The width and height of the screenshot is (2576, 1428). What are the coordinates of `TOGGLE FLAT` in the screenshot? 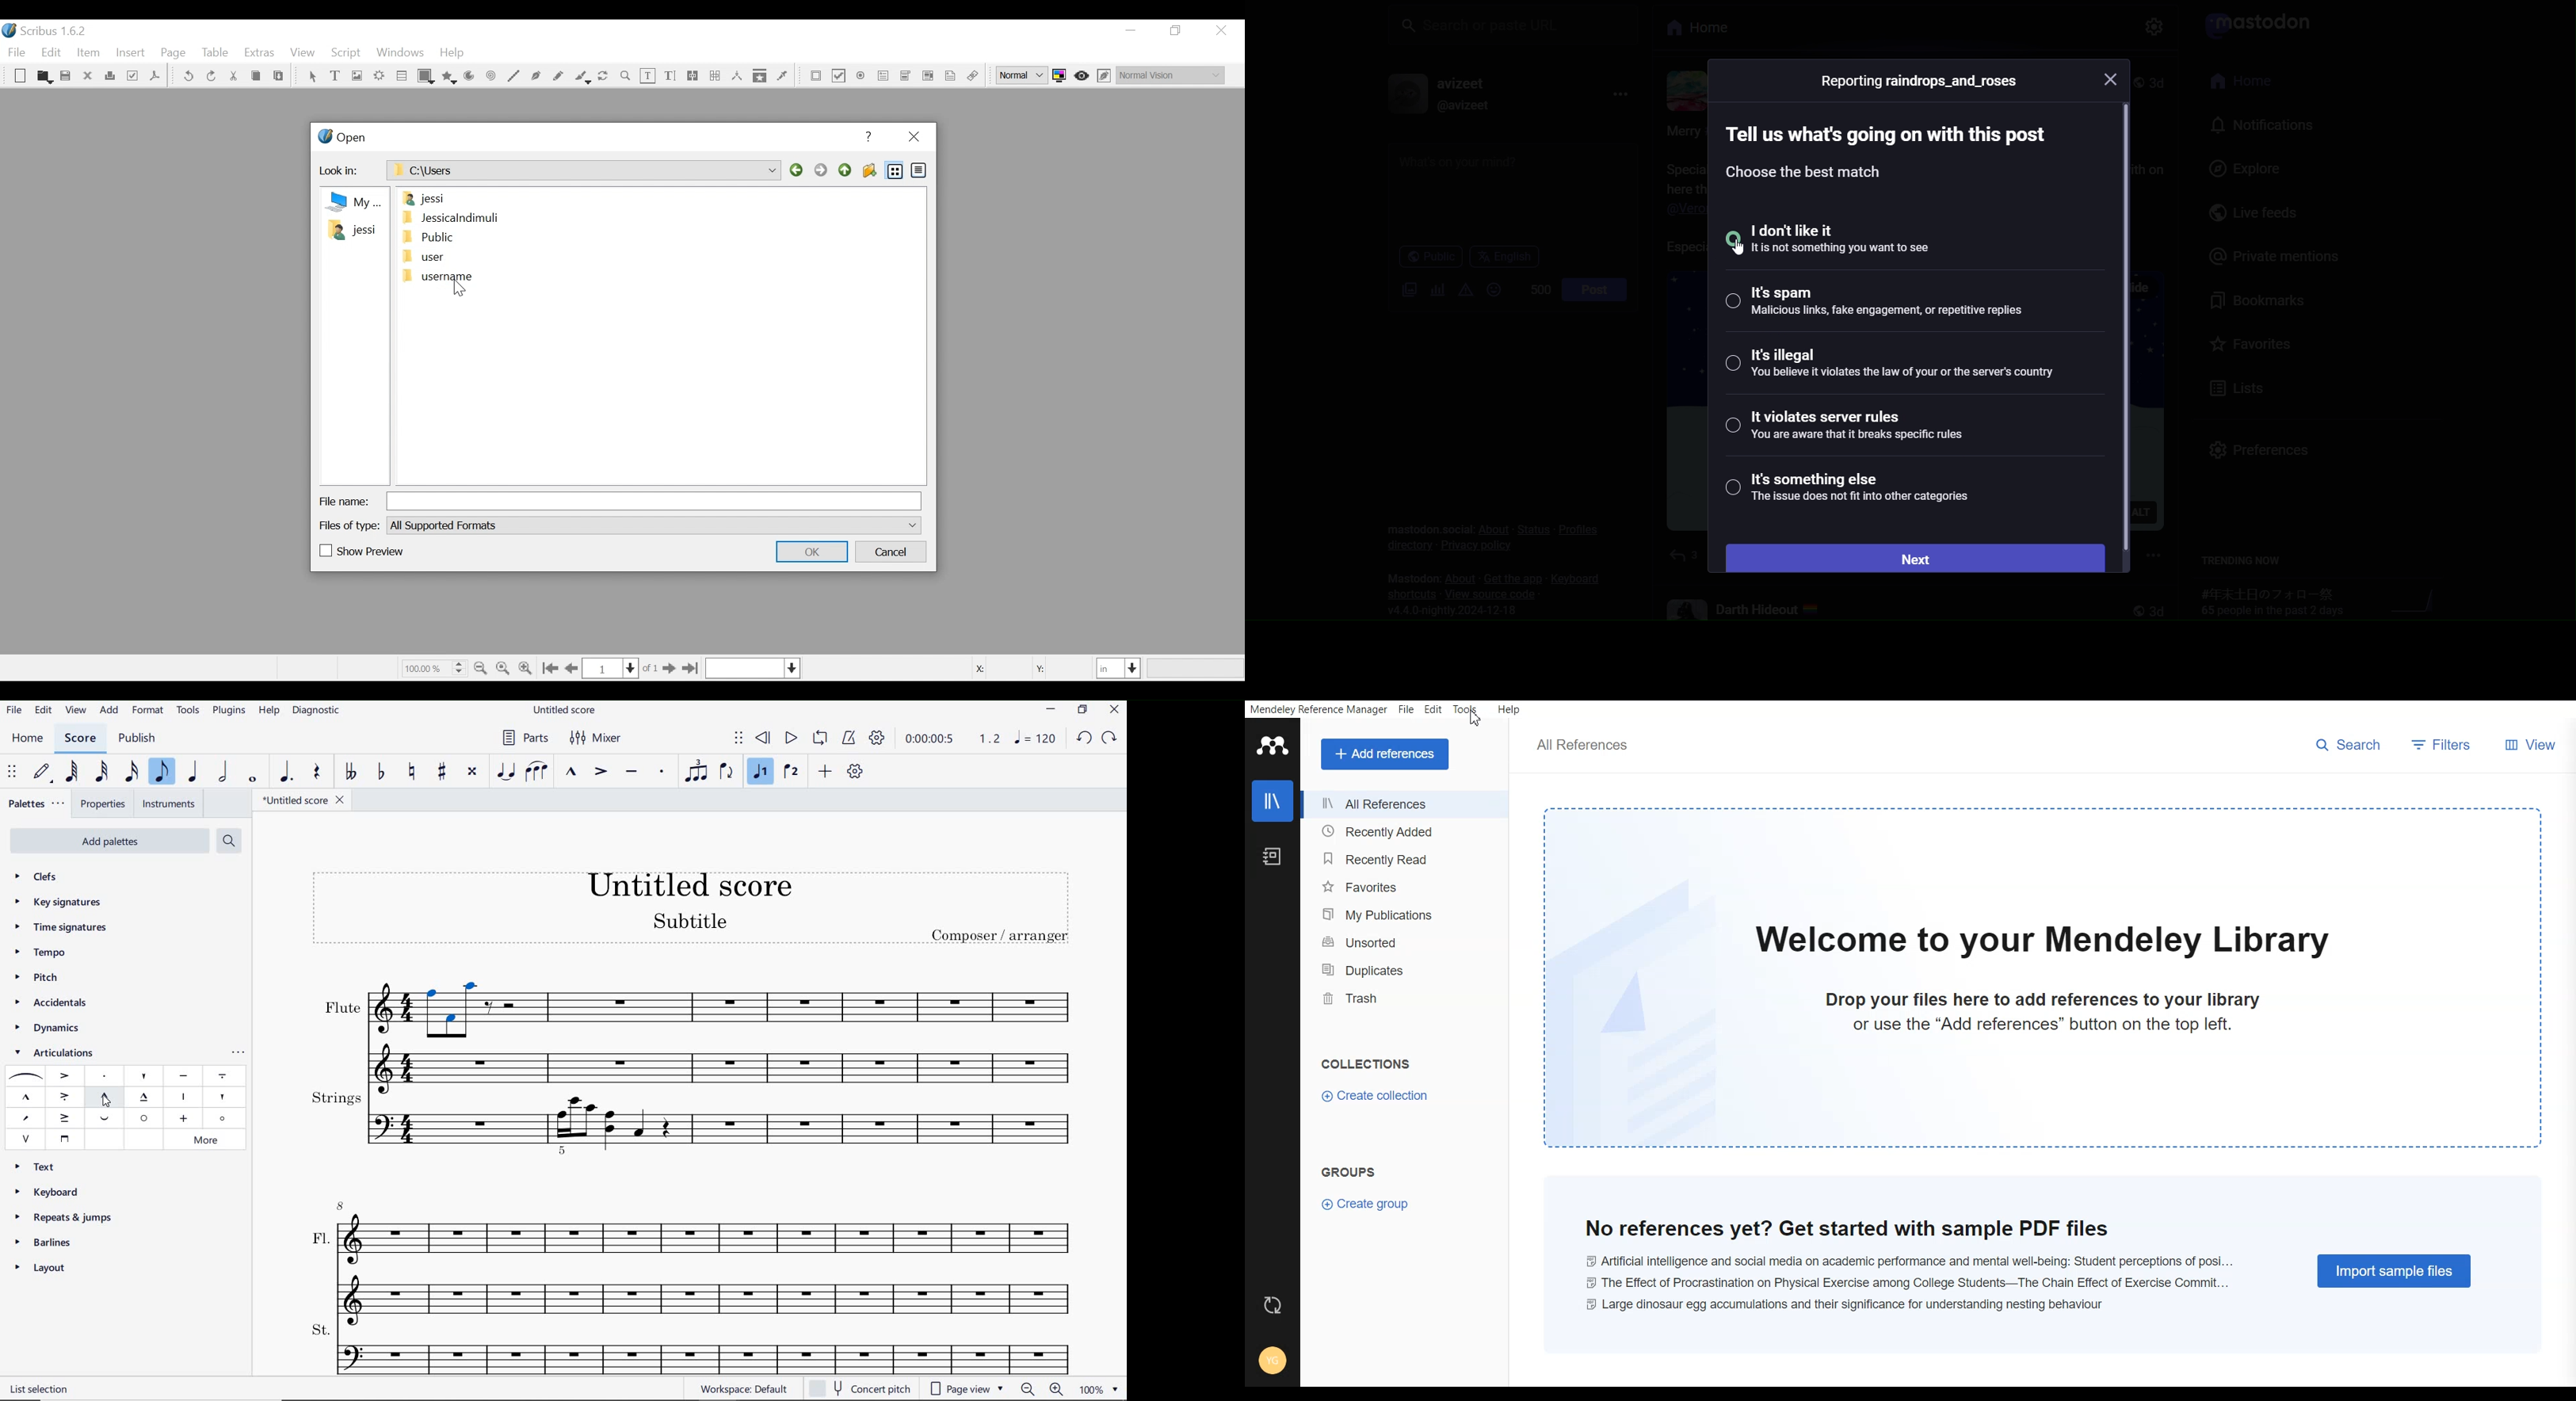 It's located at (382, 770).